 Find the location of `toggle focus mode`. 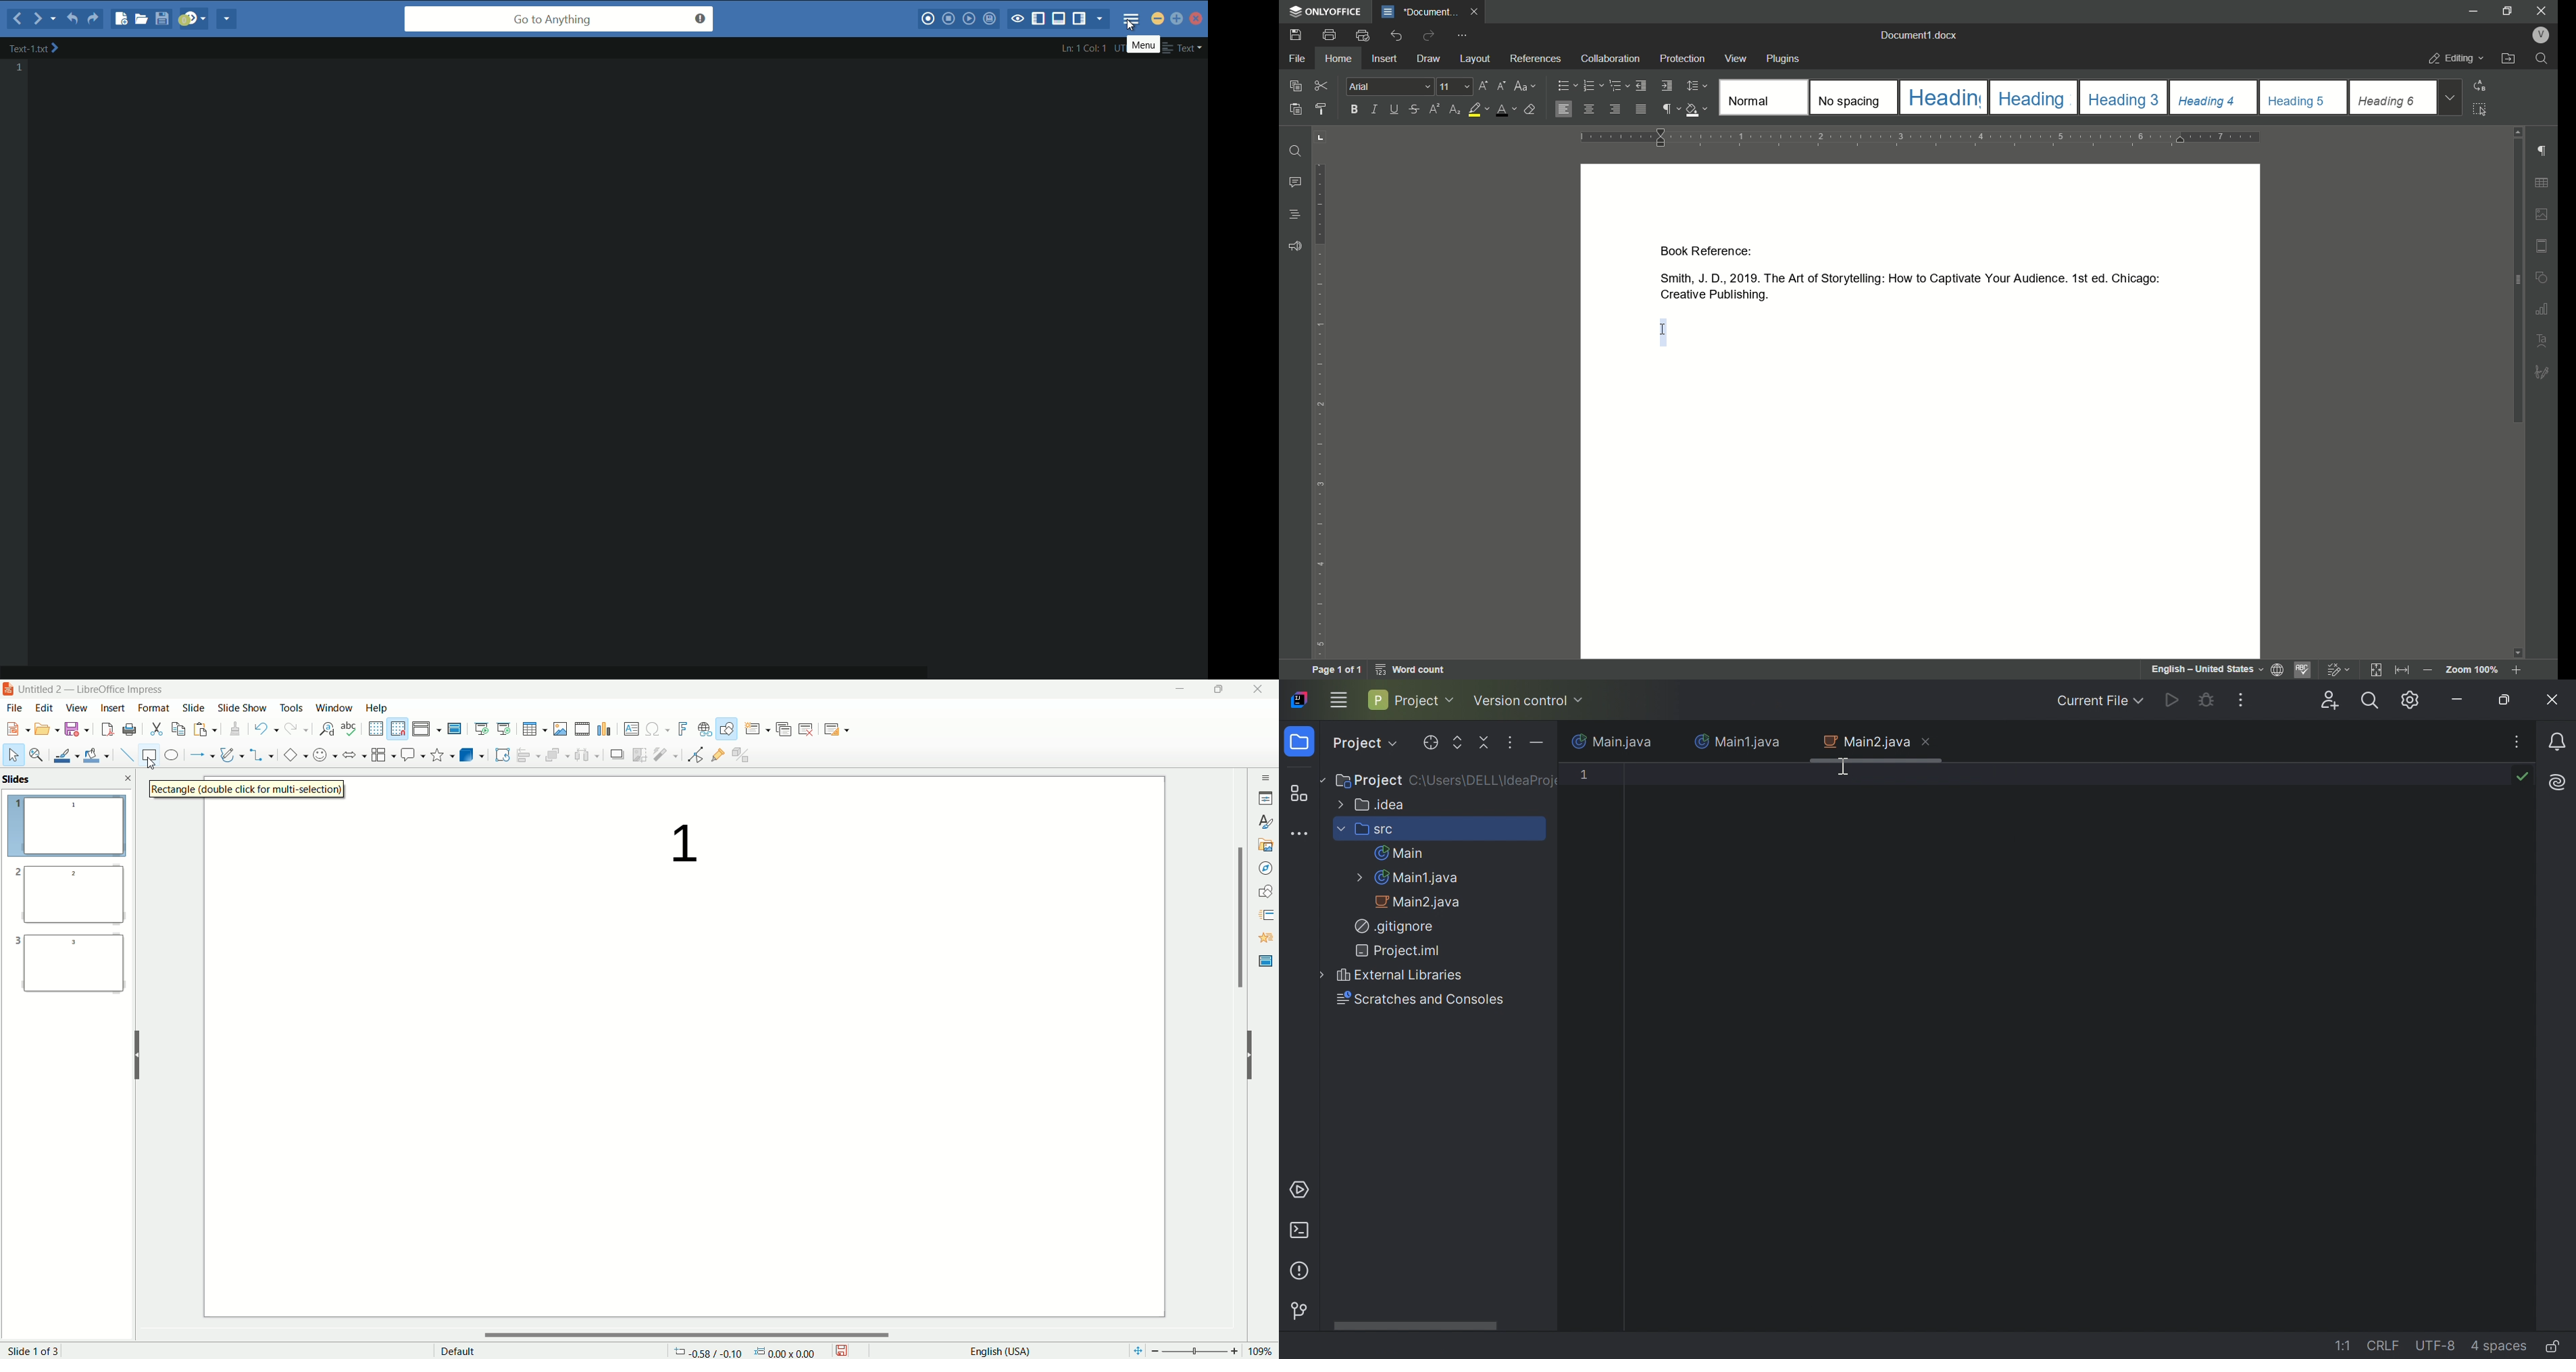

toggle focus mode is located at coordinates (1018, 18).